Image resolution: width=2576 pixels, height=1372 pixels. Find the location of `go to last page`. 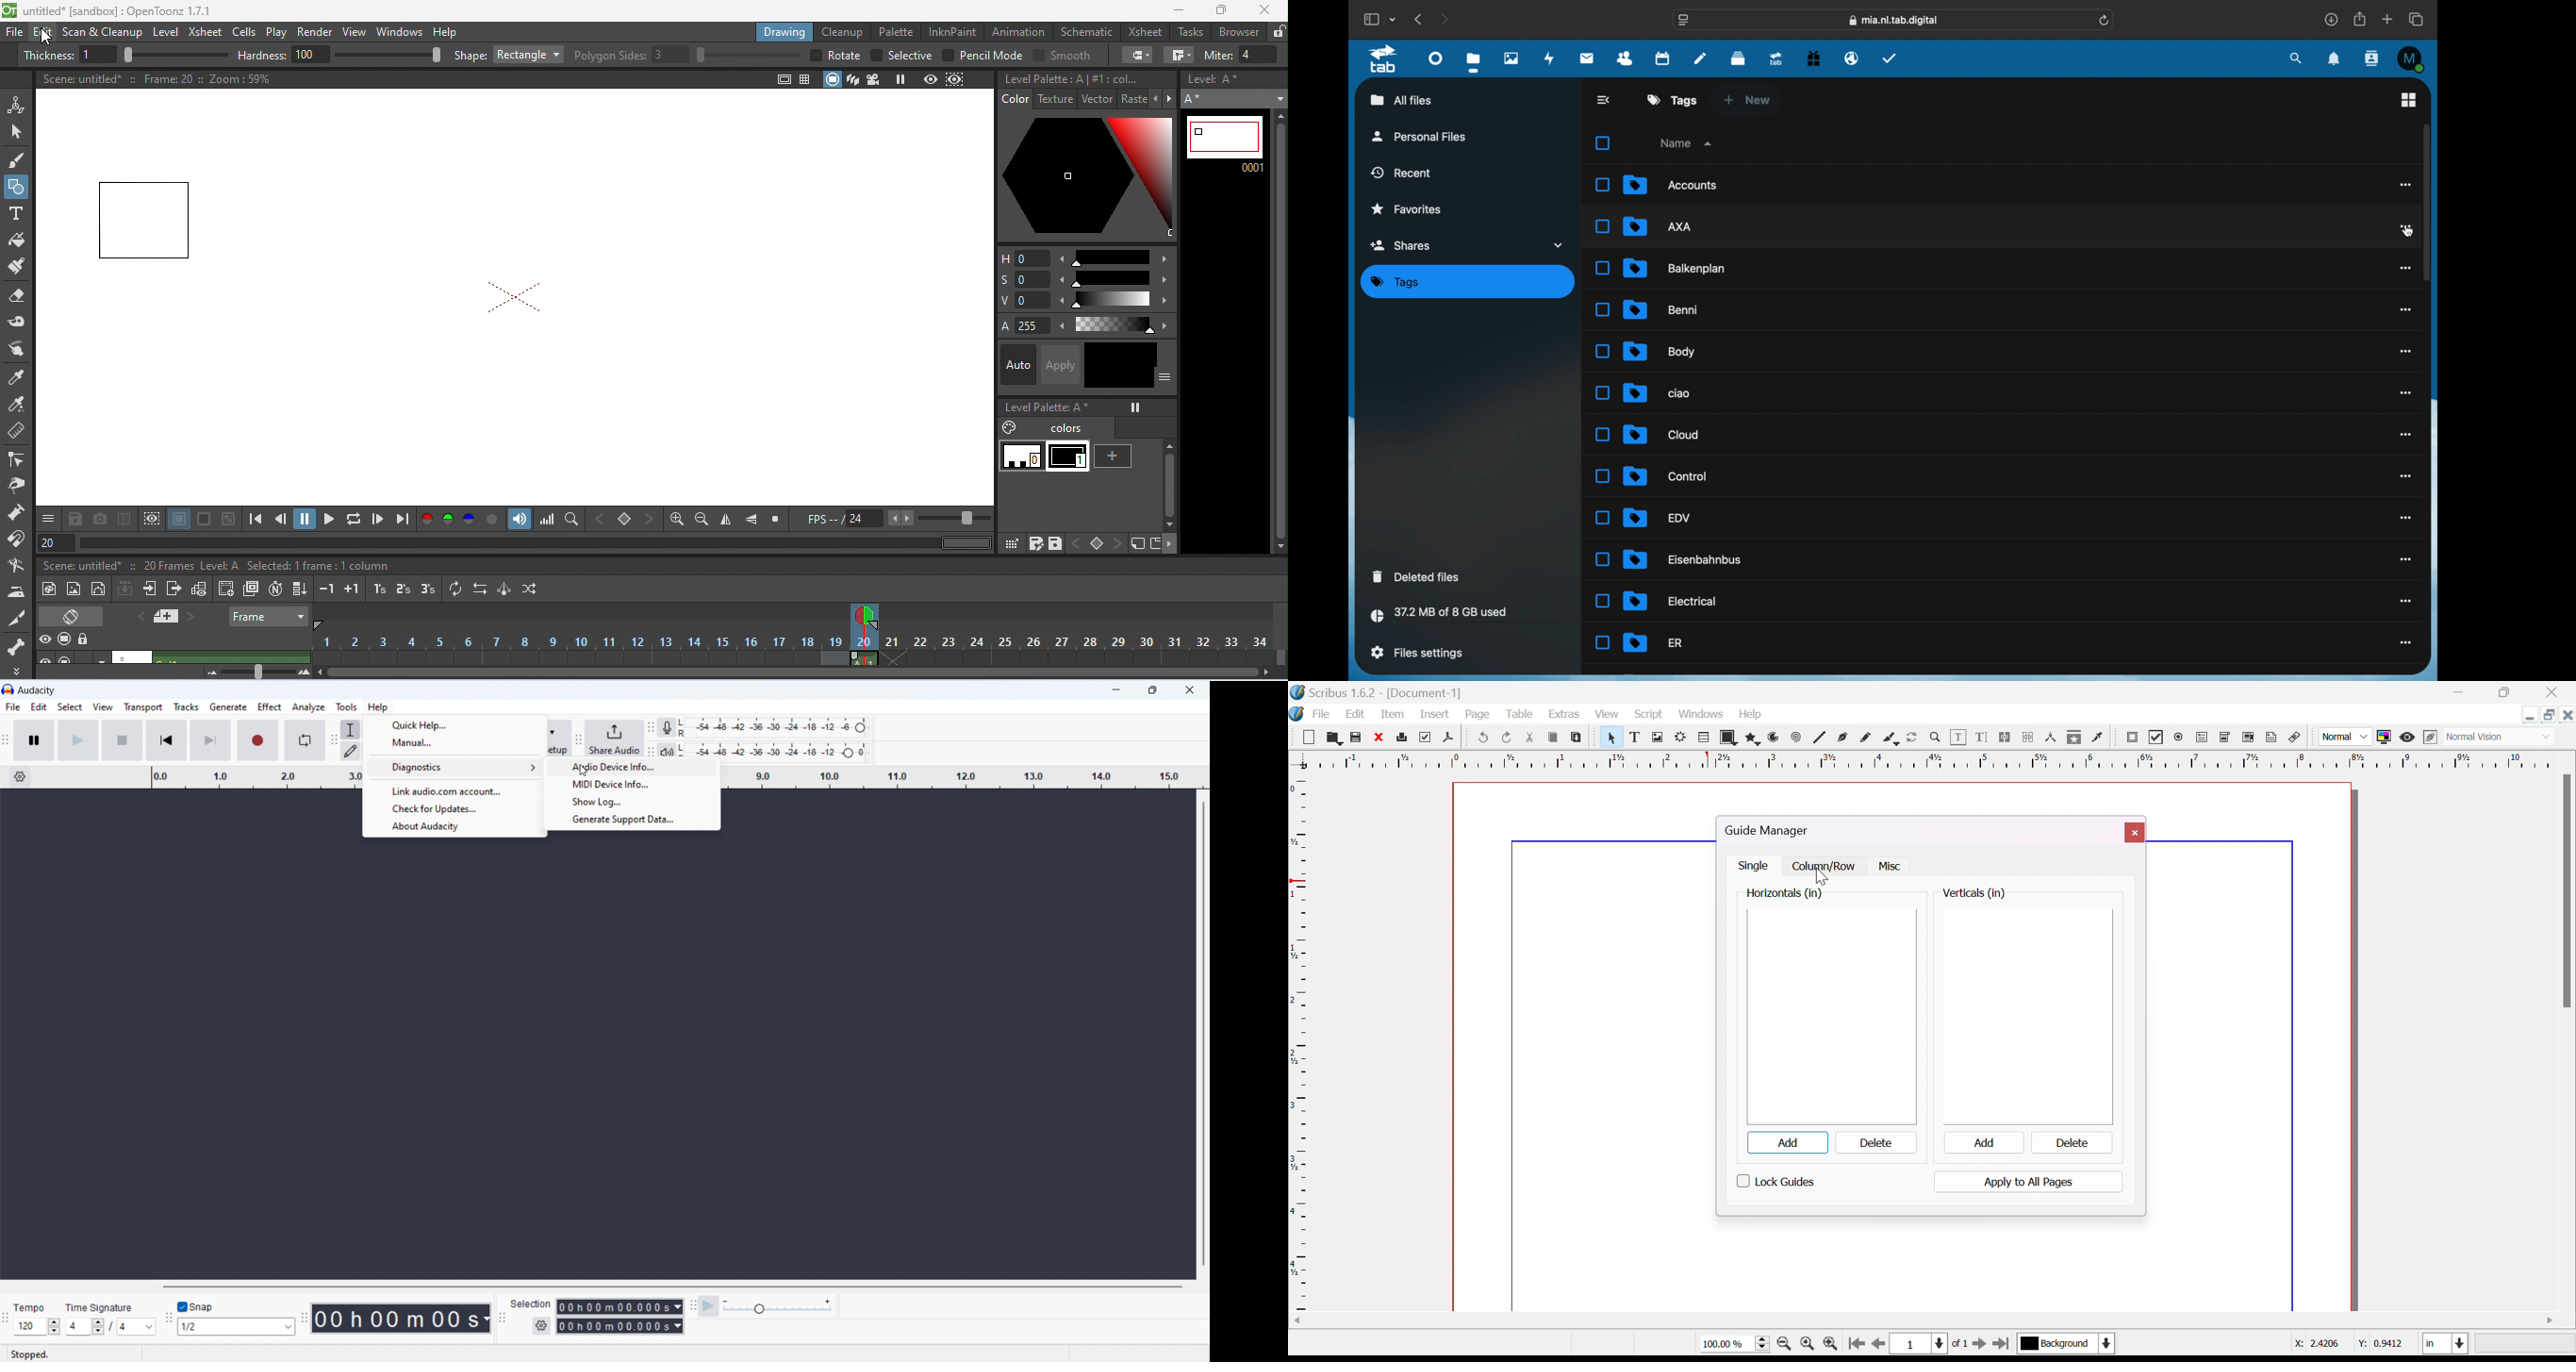

go to last page is located at coordinates (2004, 1343).